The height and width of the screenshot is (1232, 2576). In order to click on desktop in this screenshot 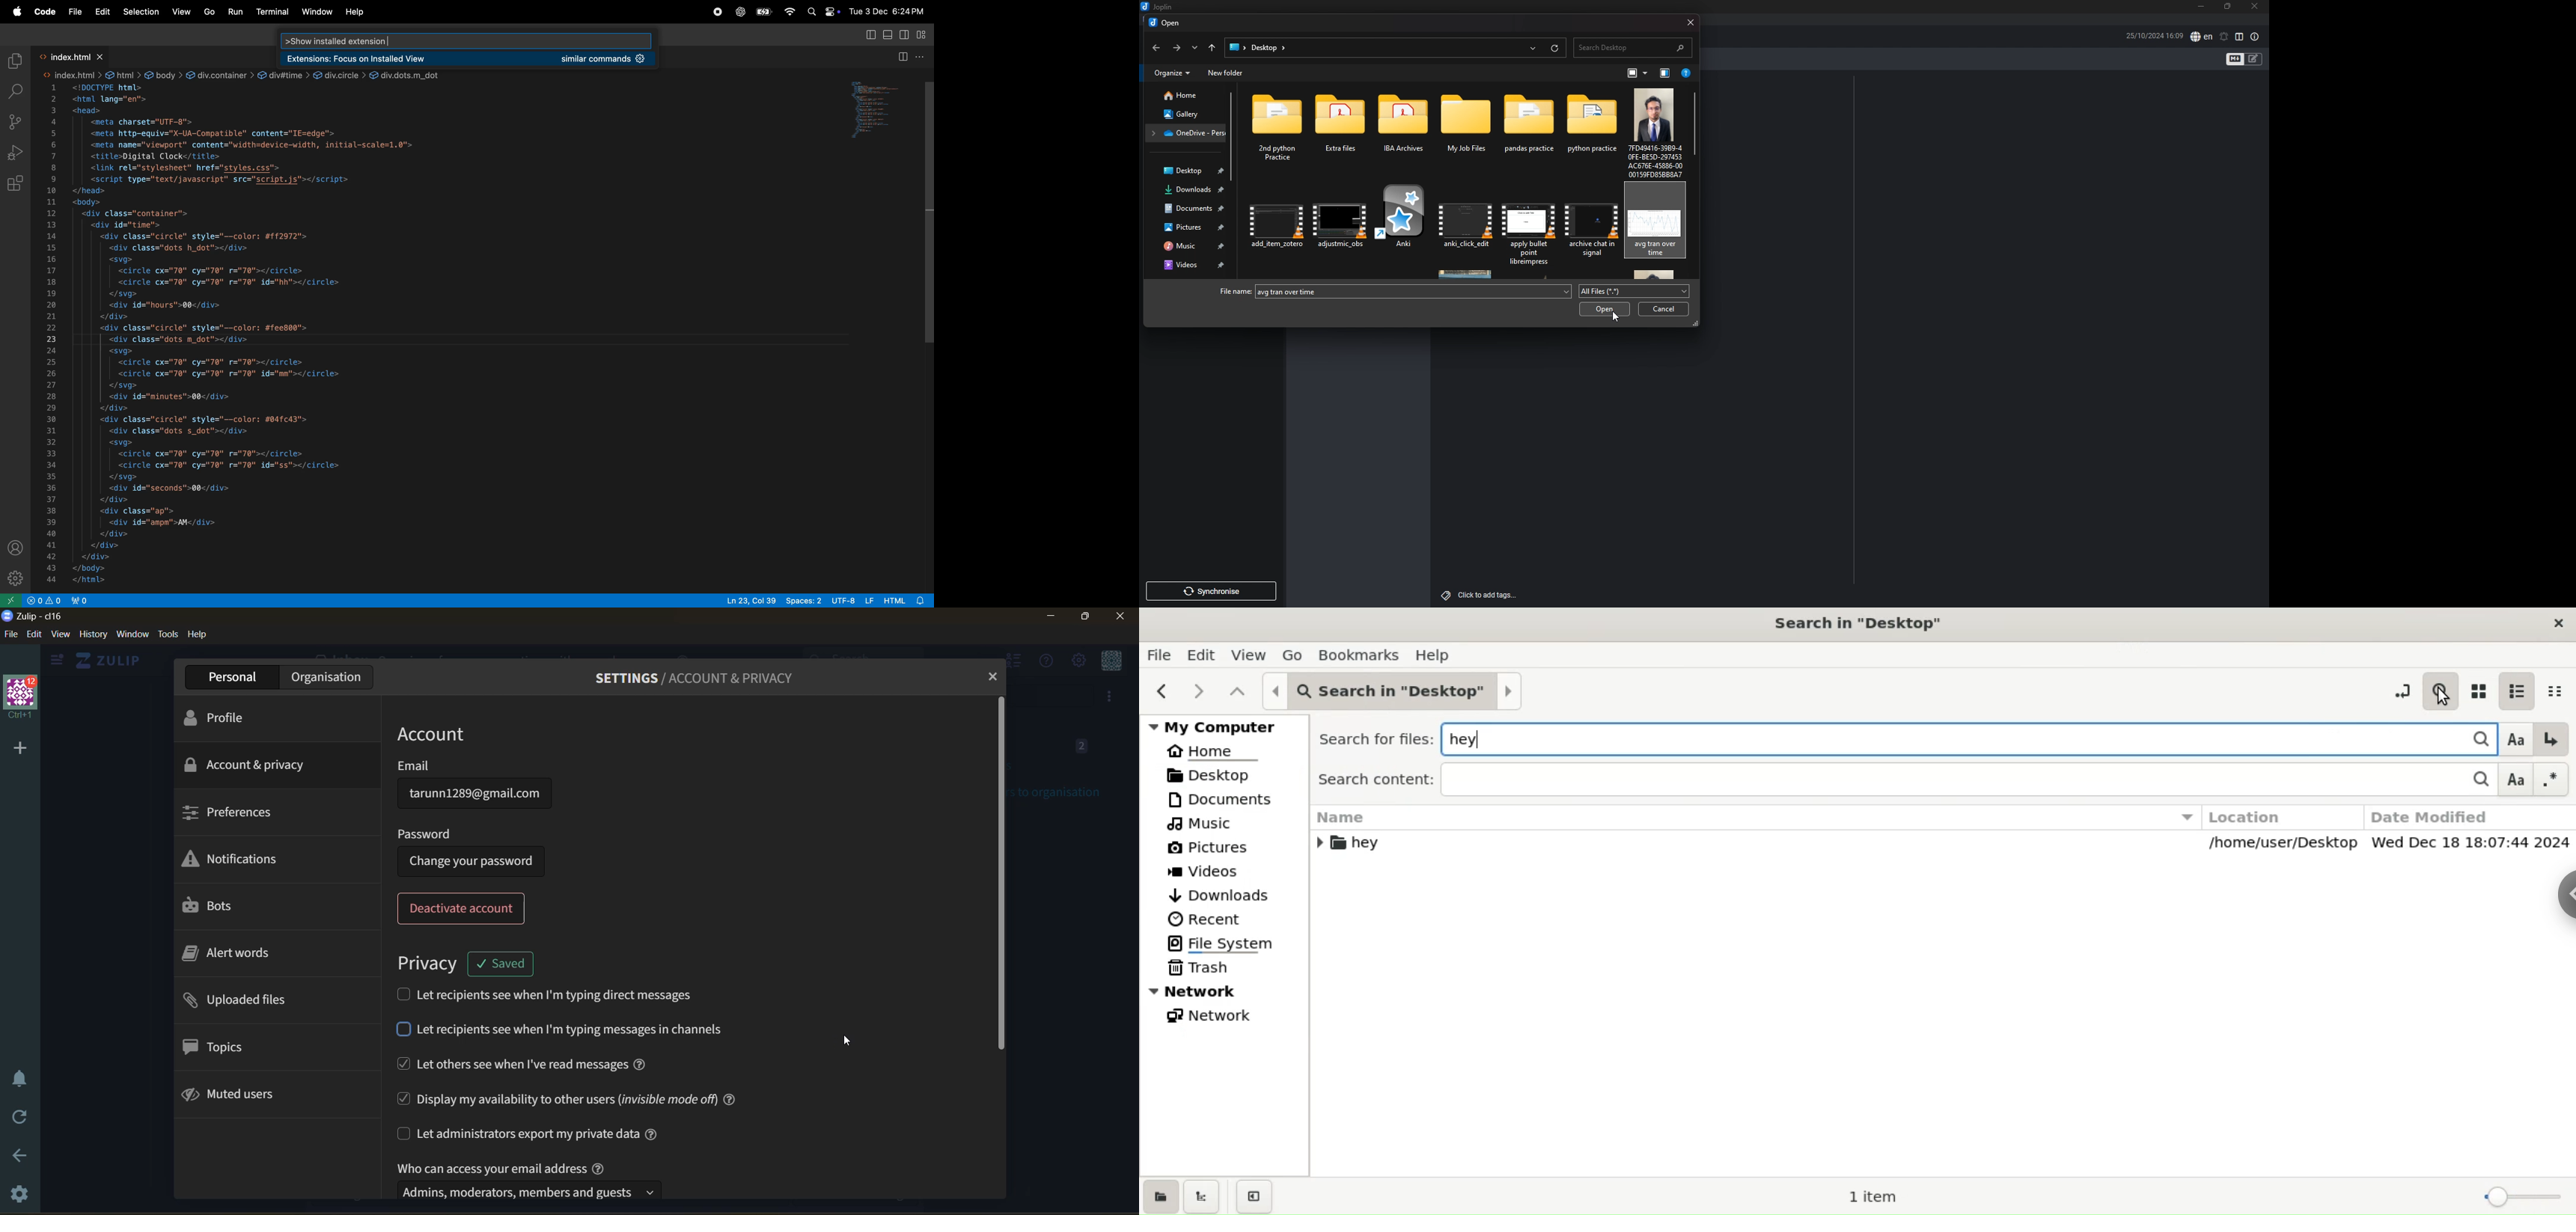, I will do `click(1187, 170)`.